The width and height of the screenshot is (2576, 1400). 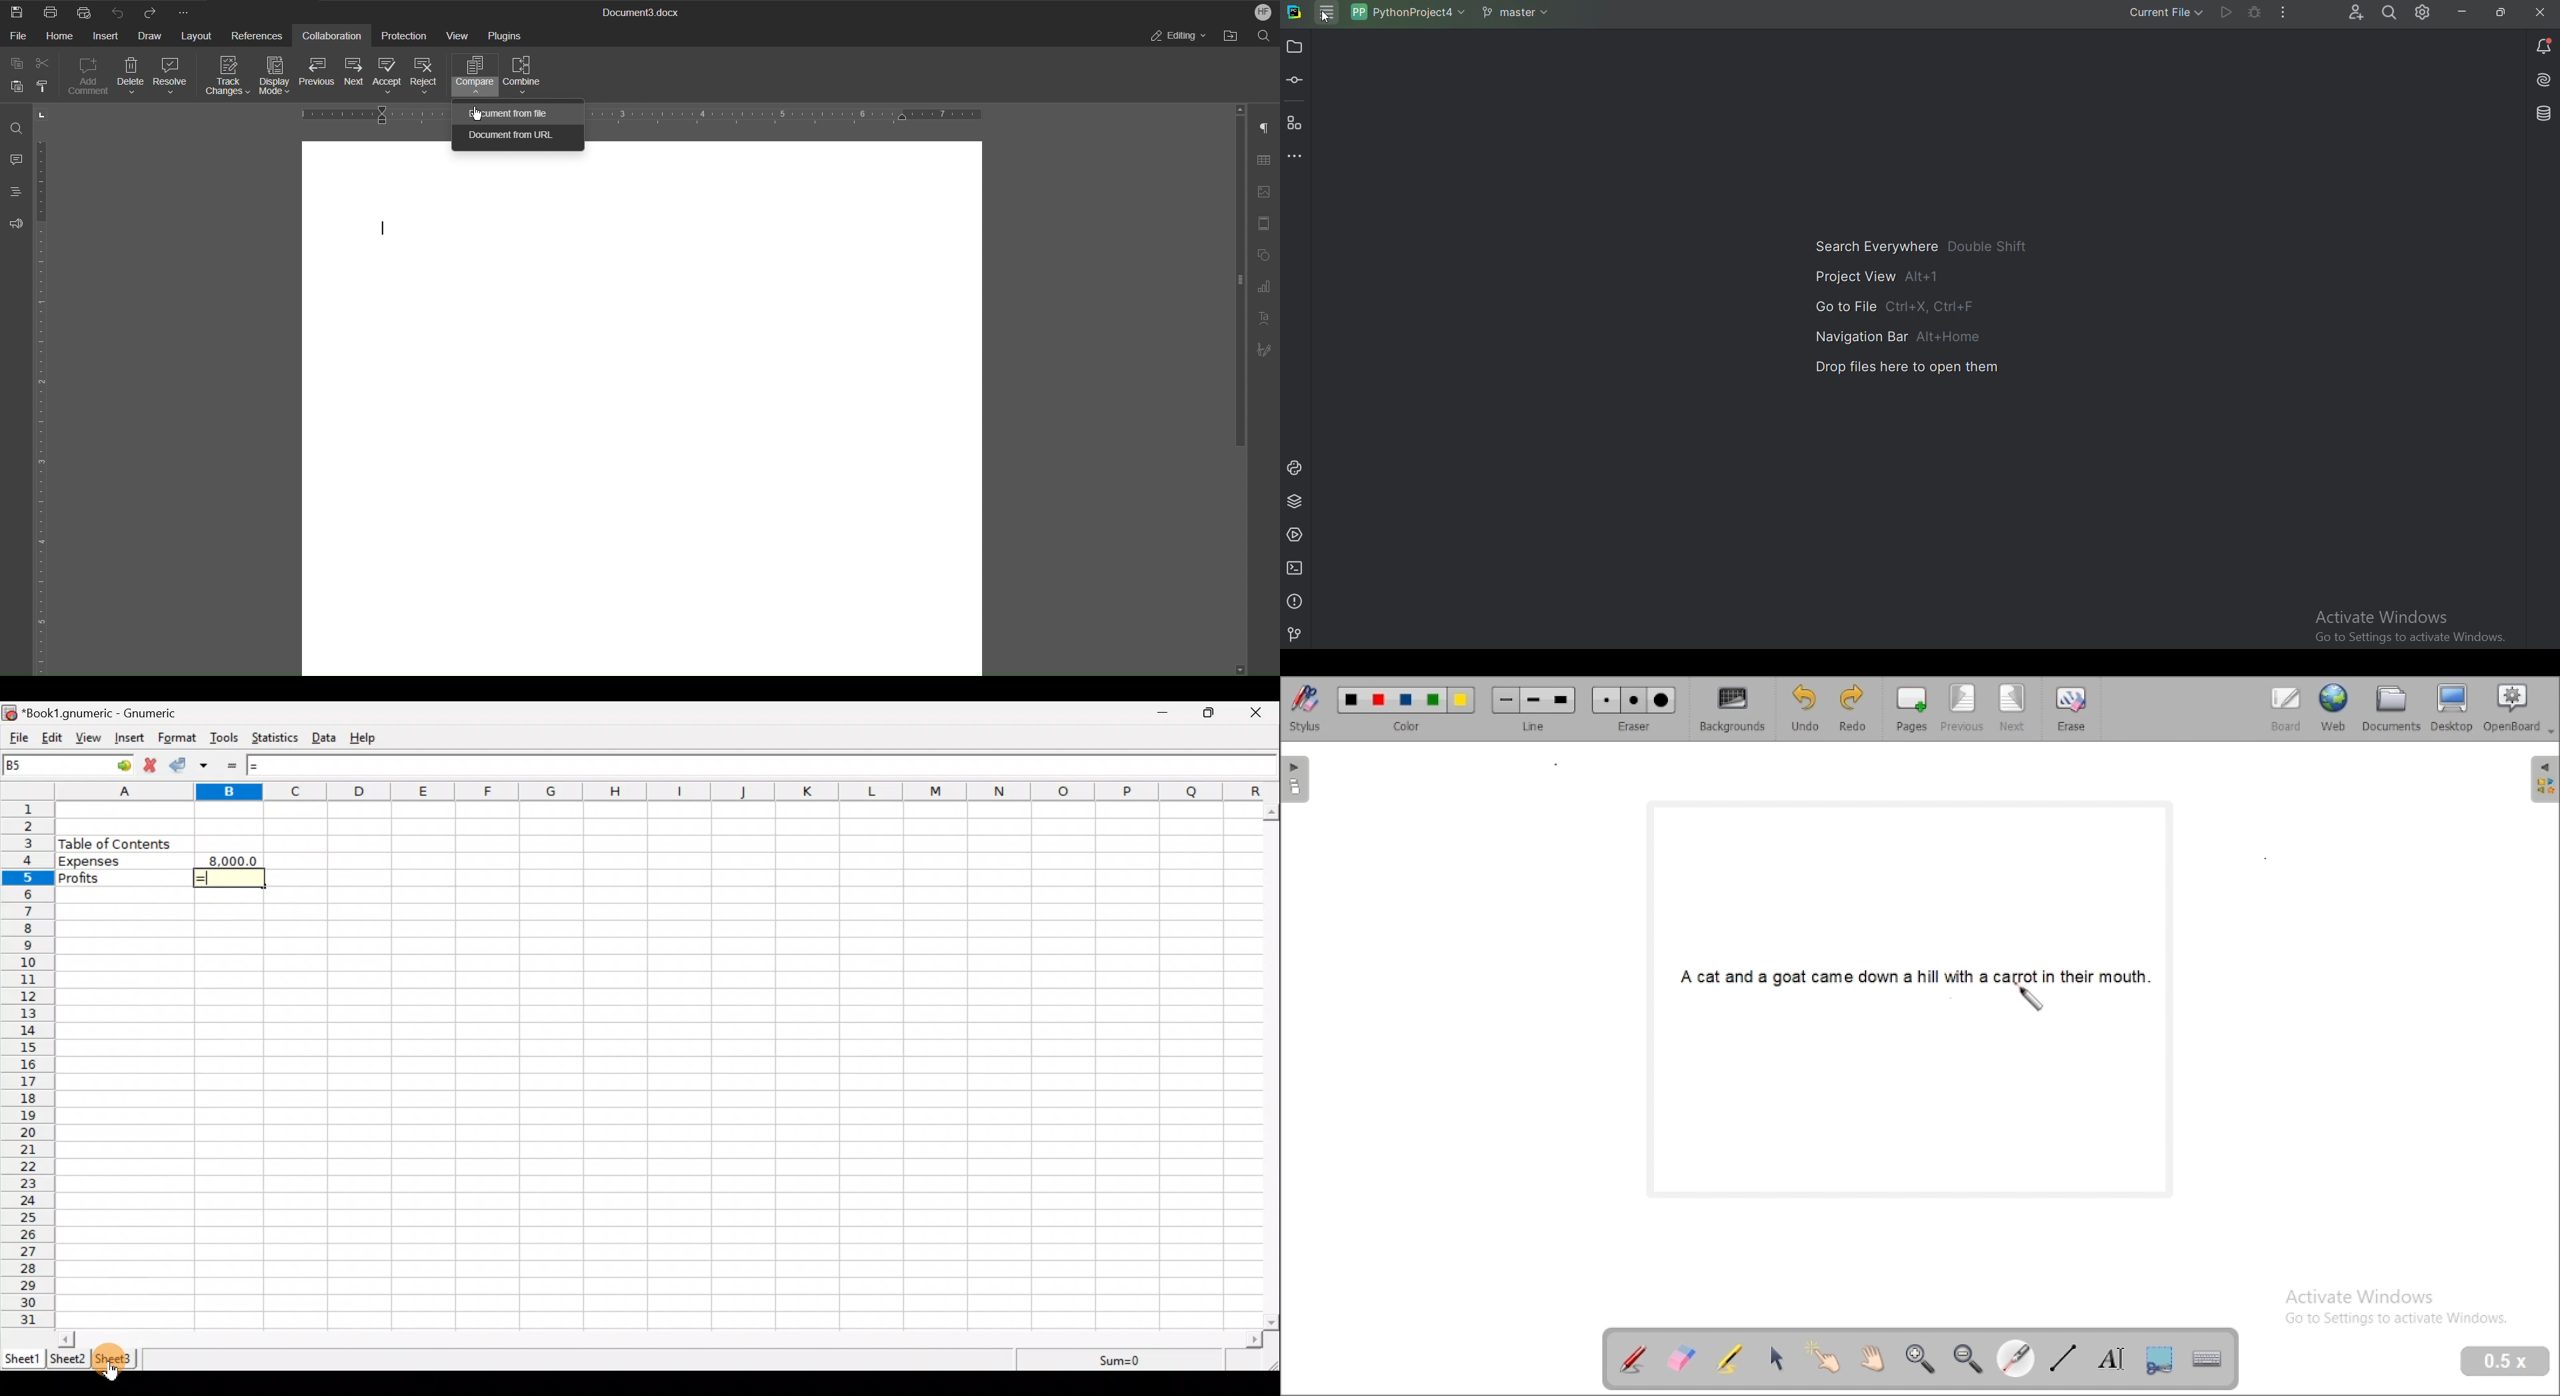 I want to click on Notification, so click(x=2545, y=45).